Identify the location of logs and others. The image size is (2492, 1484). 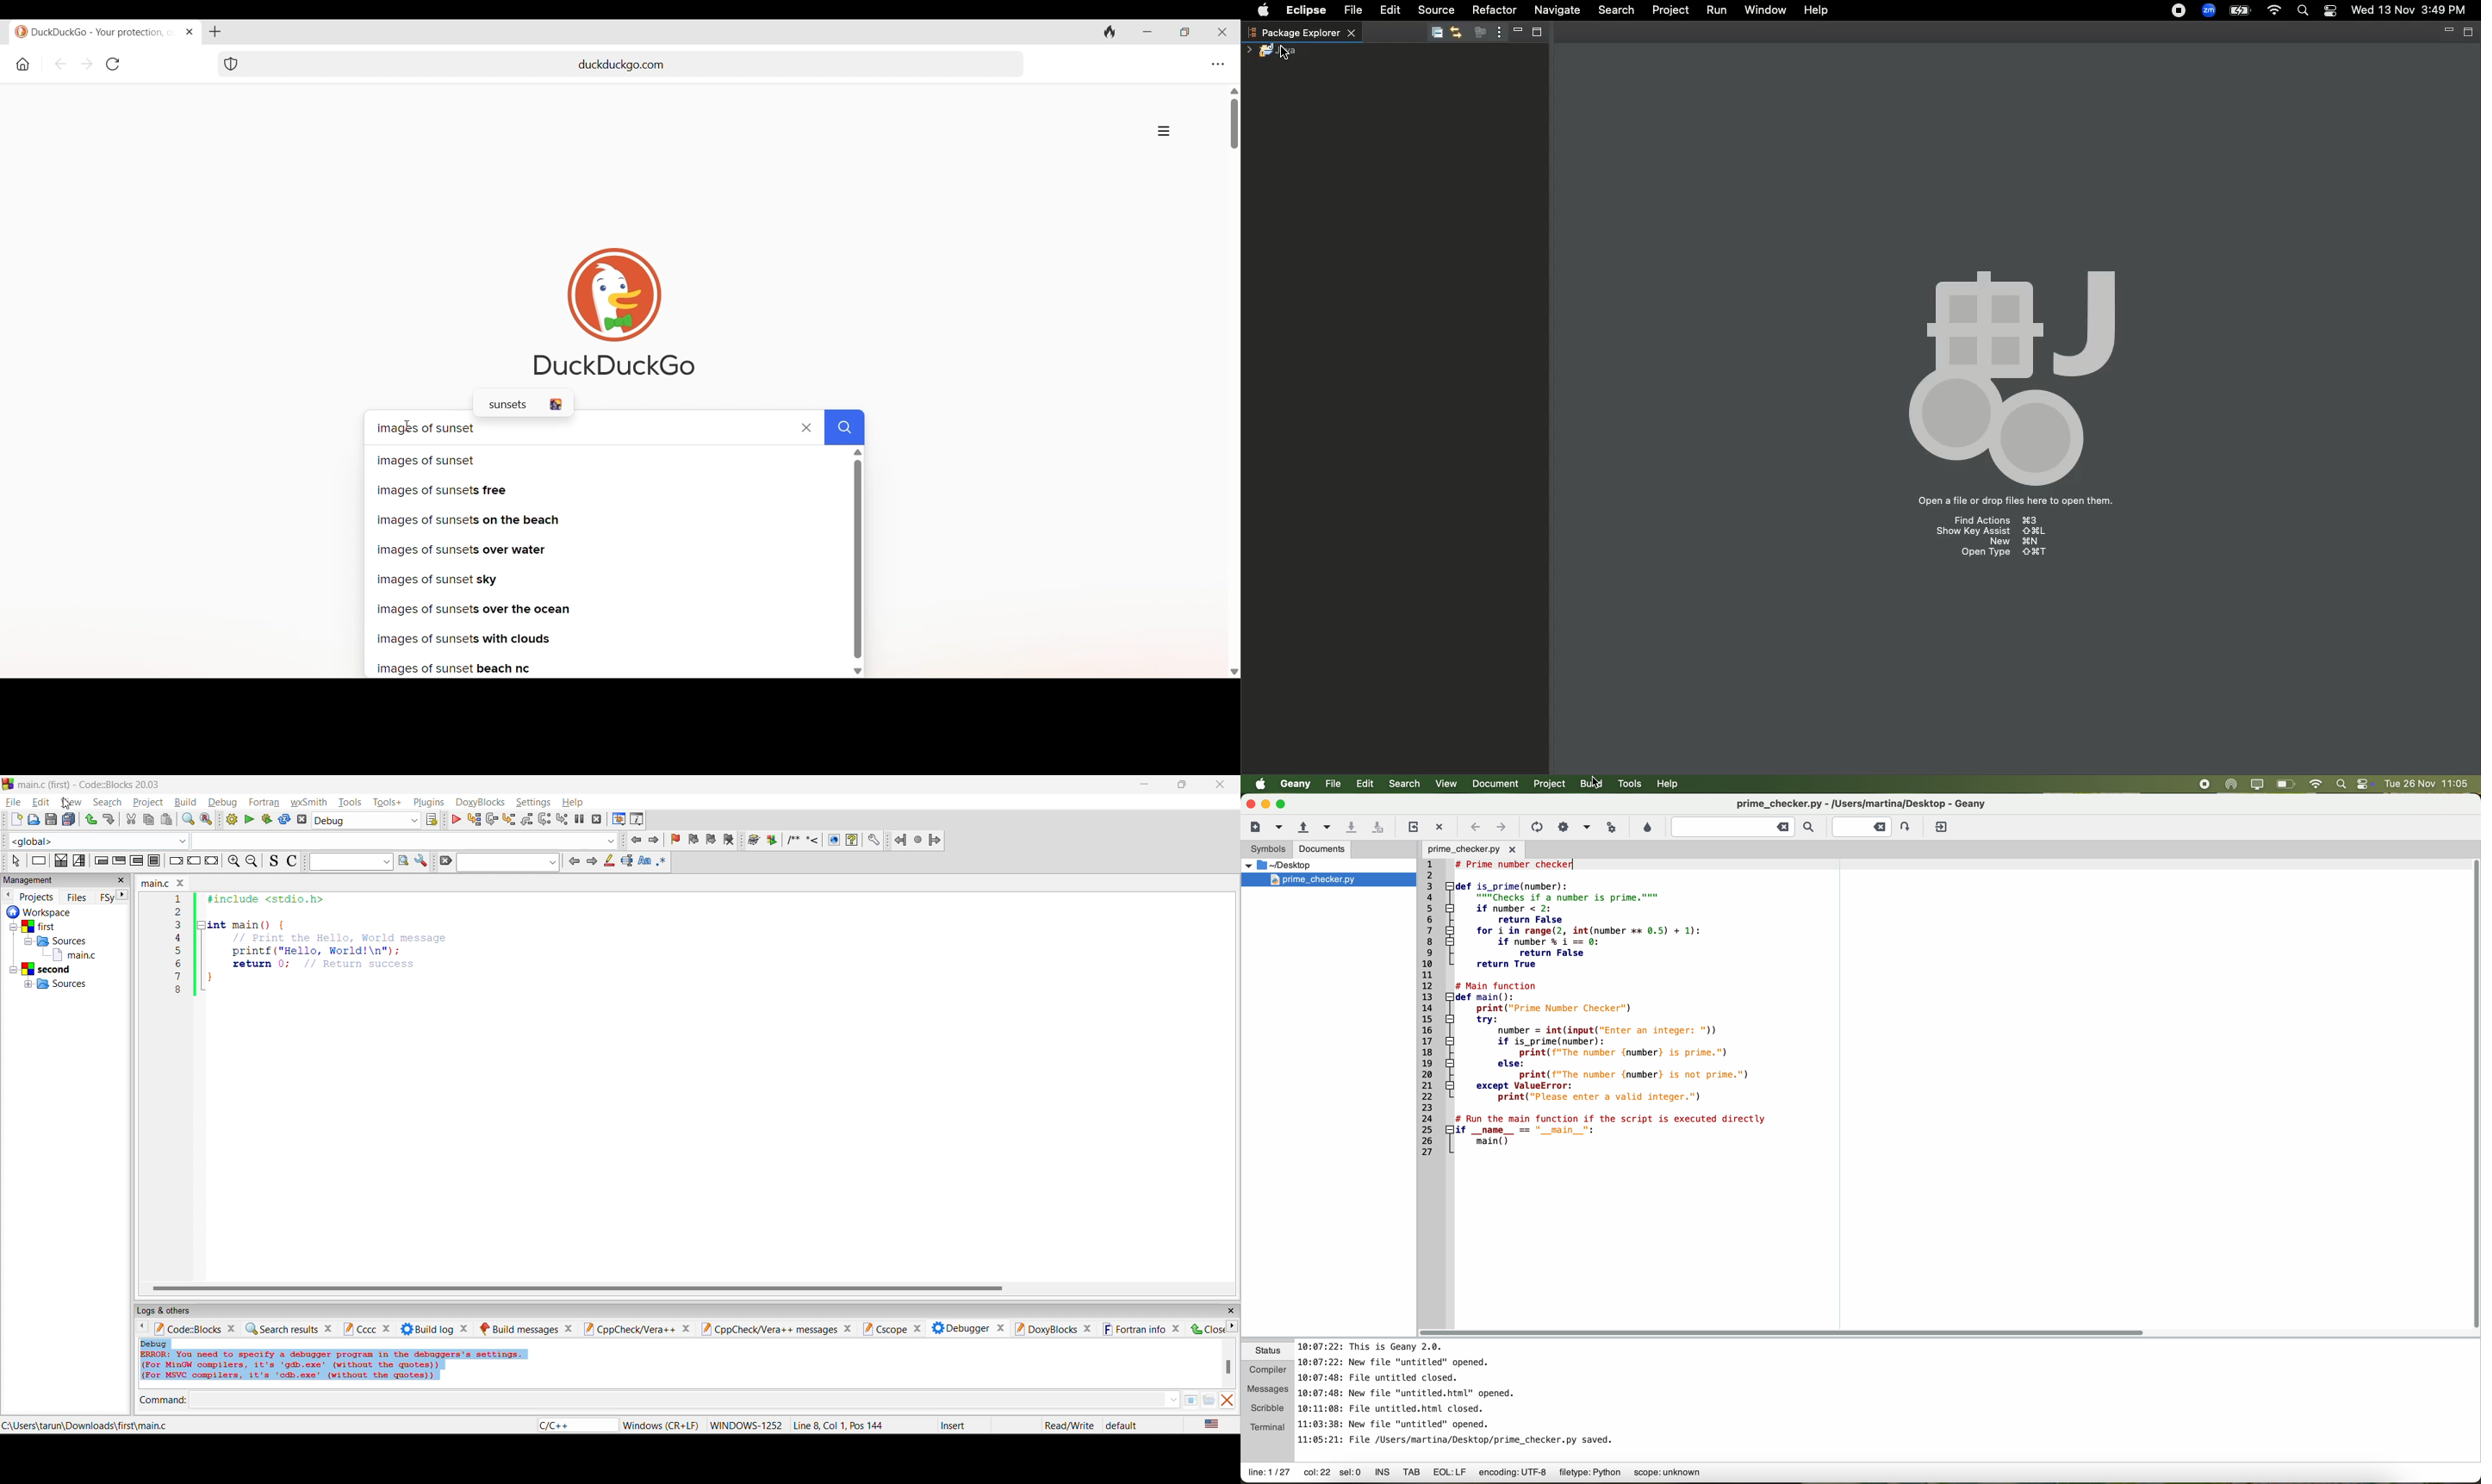
(169, 1311).